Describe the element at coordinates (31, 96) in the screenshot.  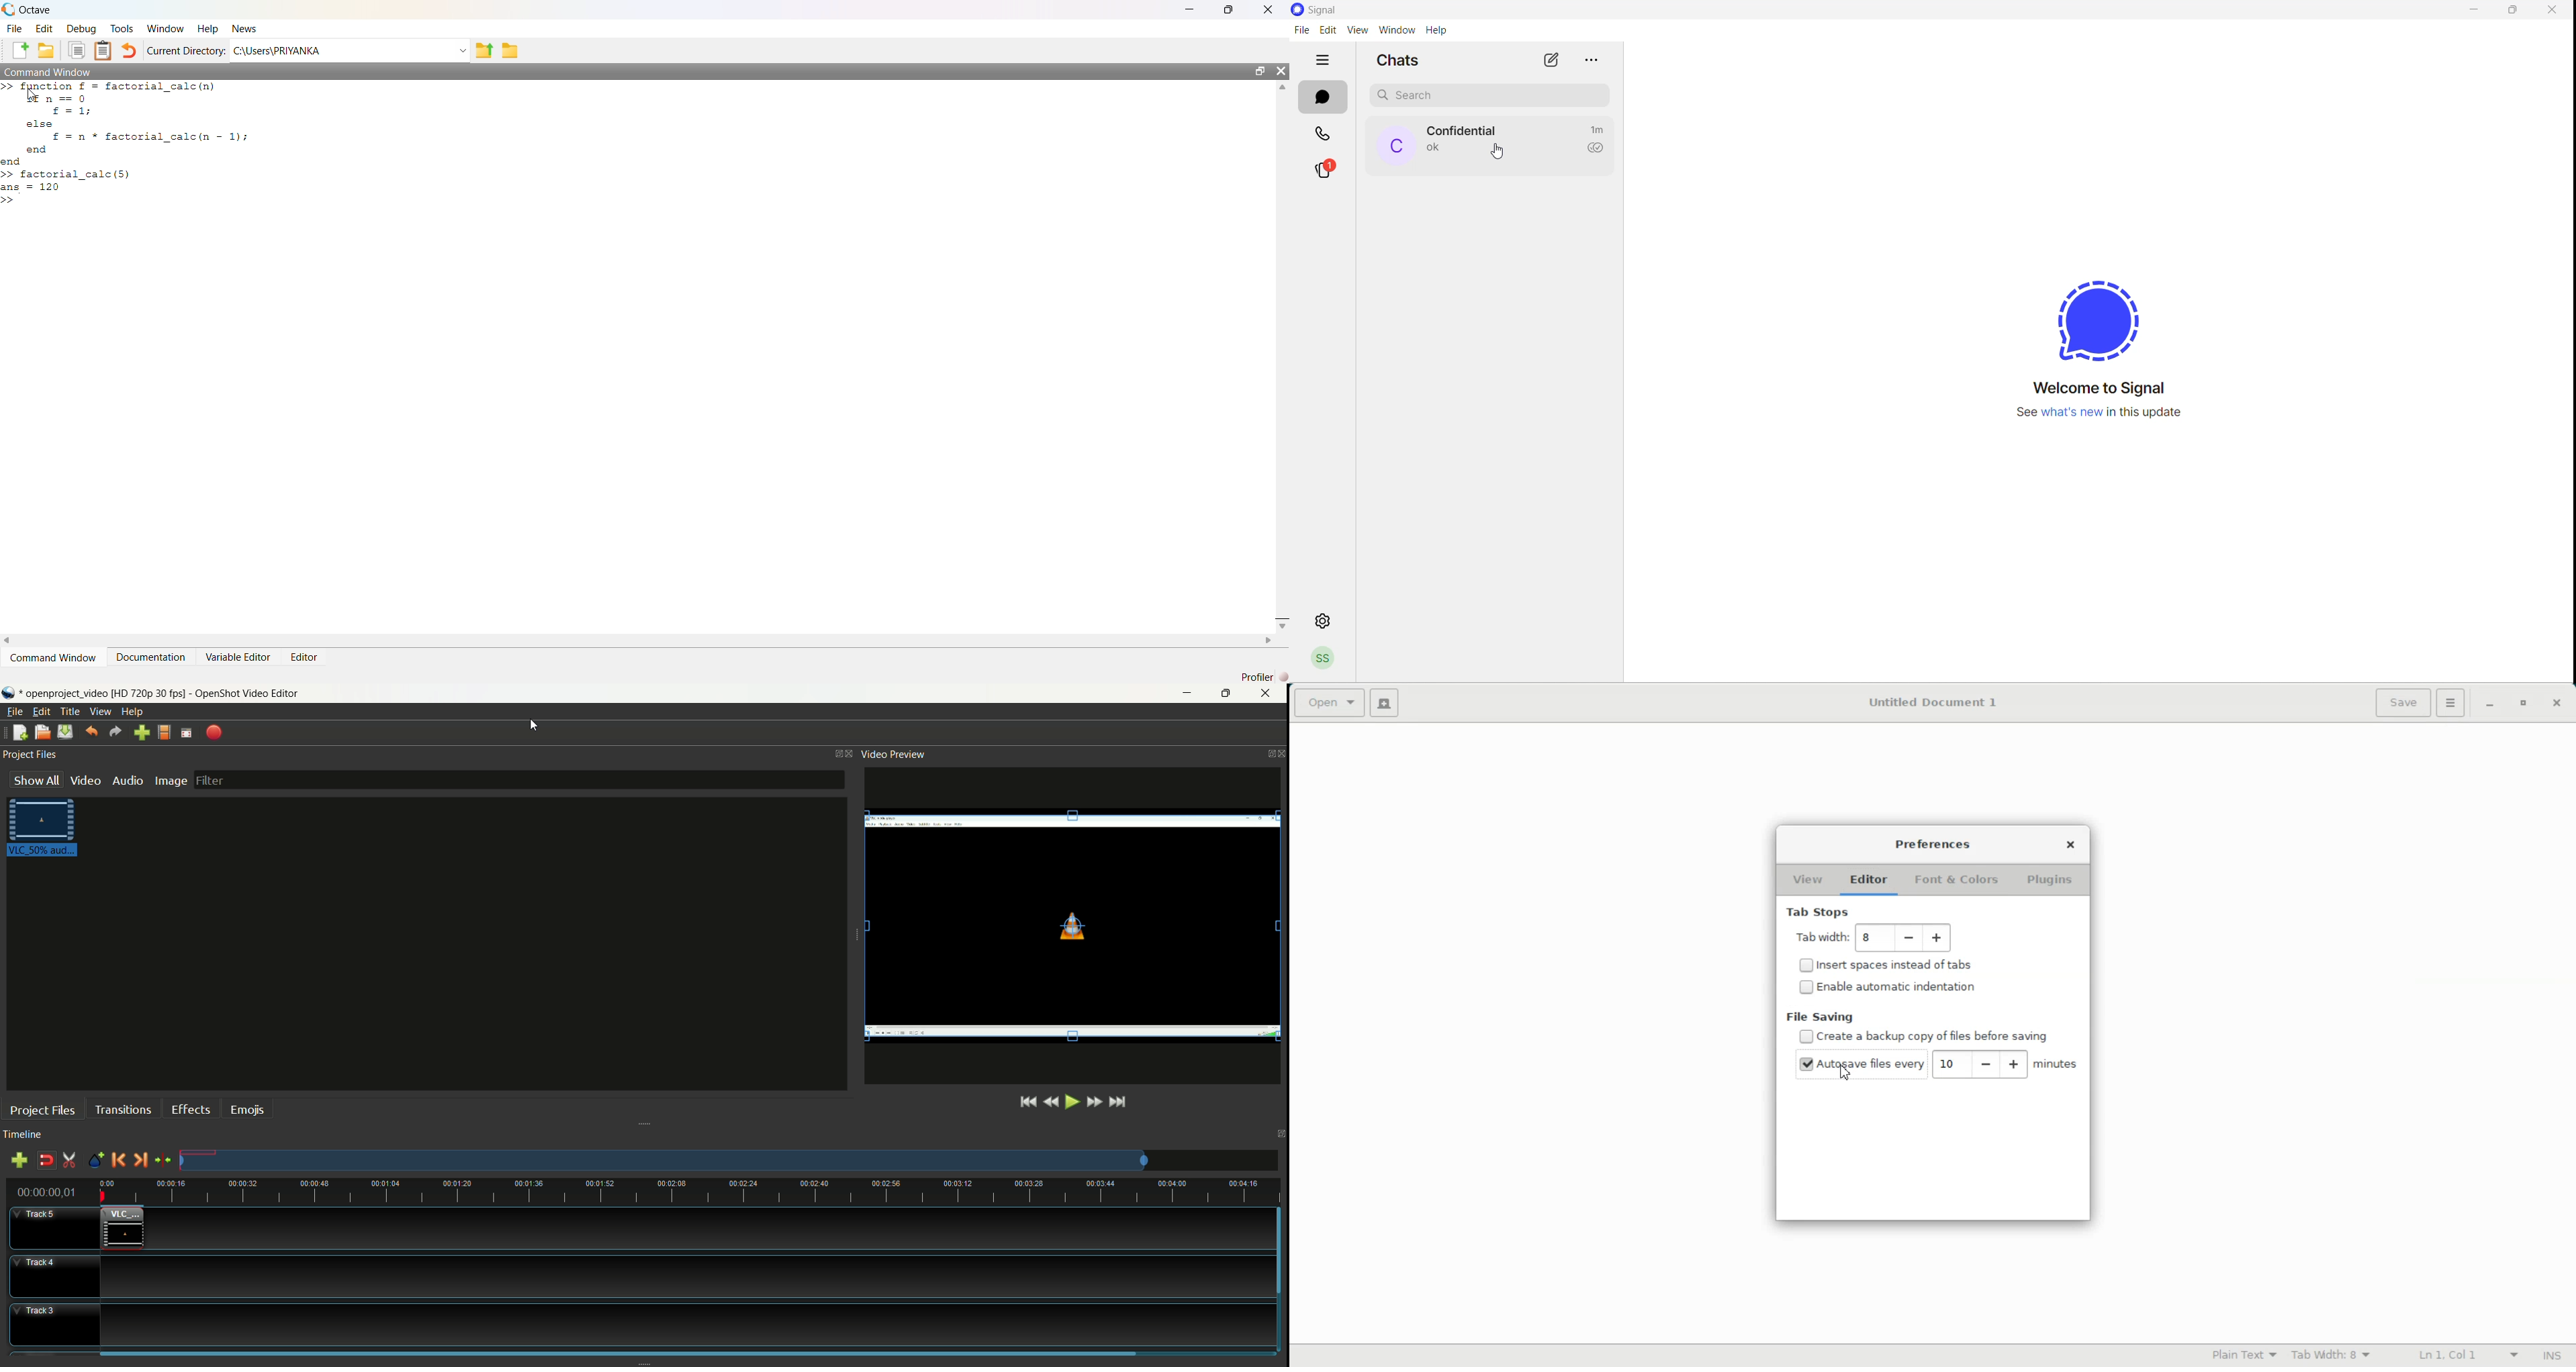
I see `cursor` at that location.